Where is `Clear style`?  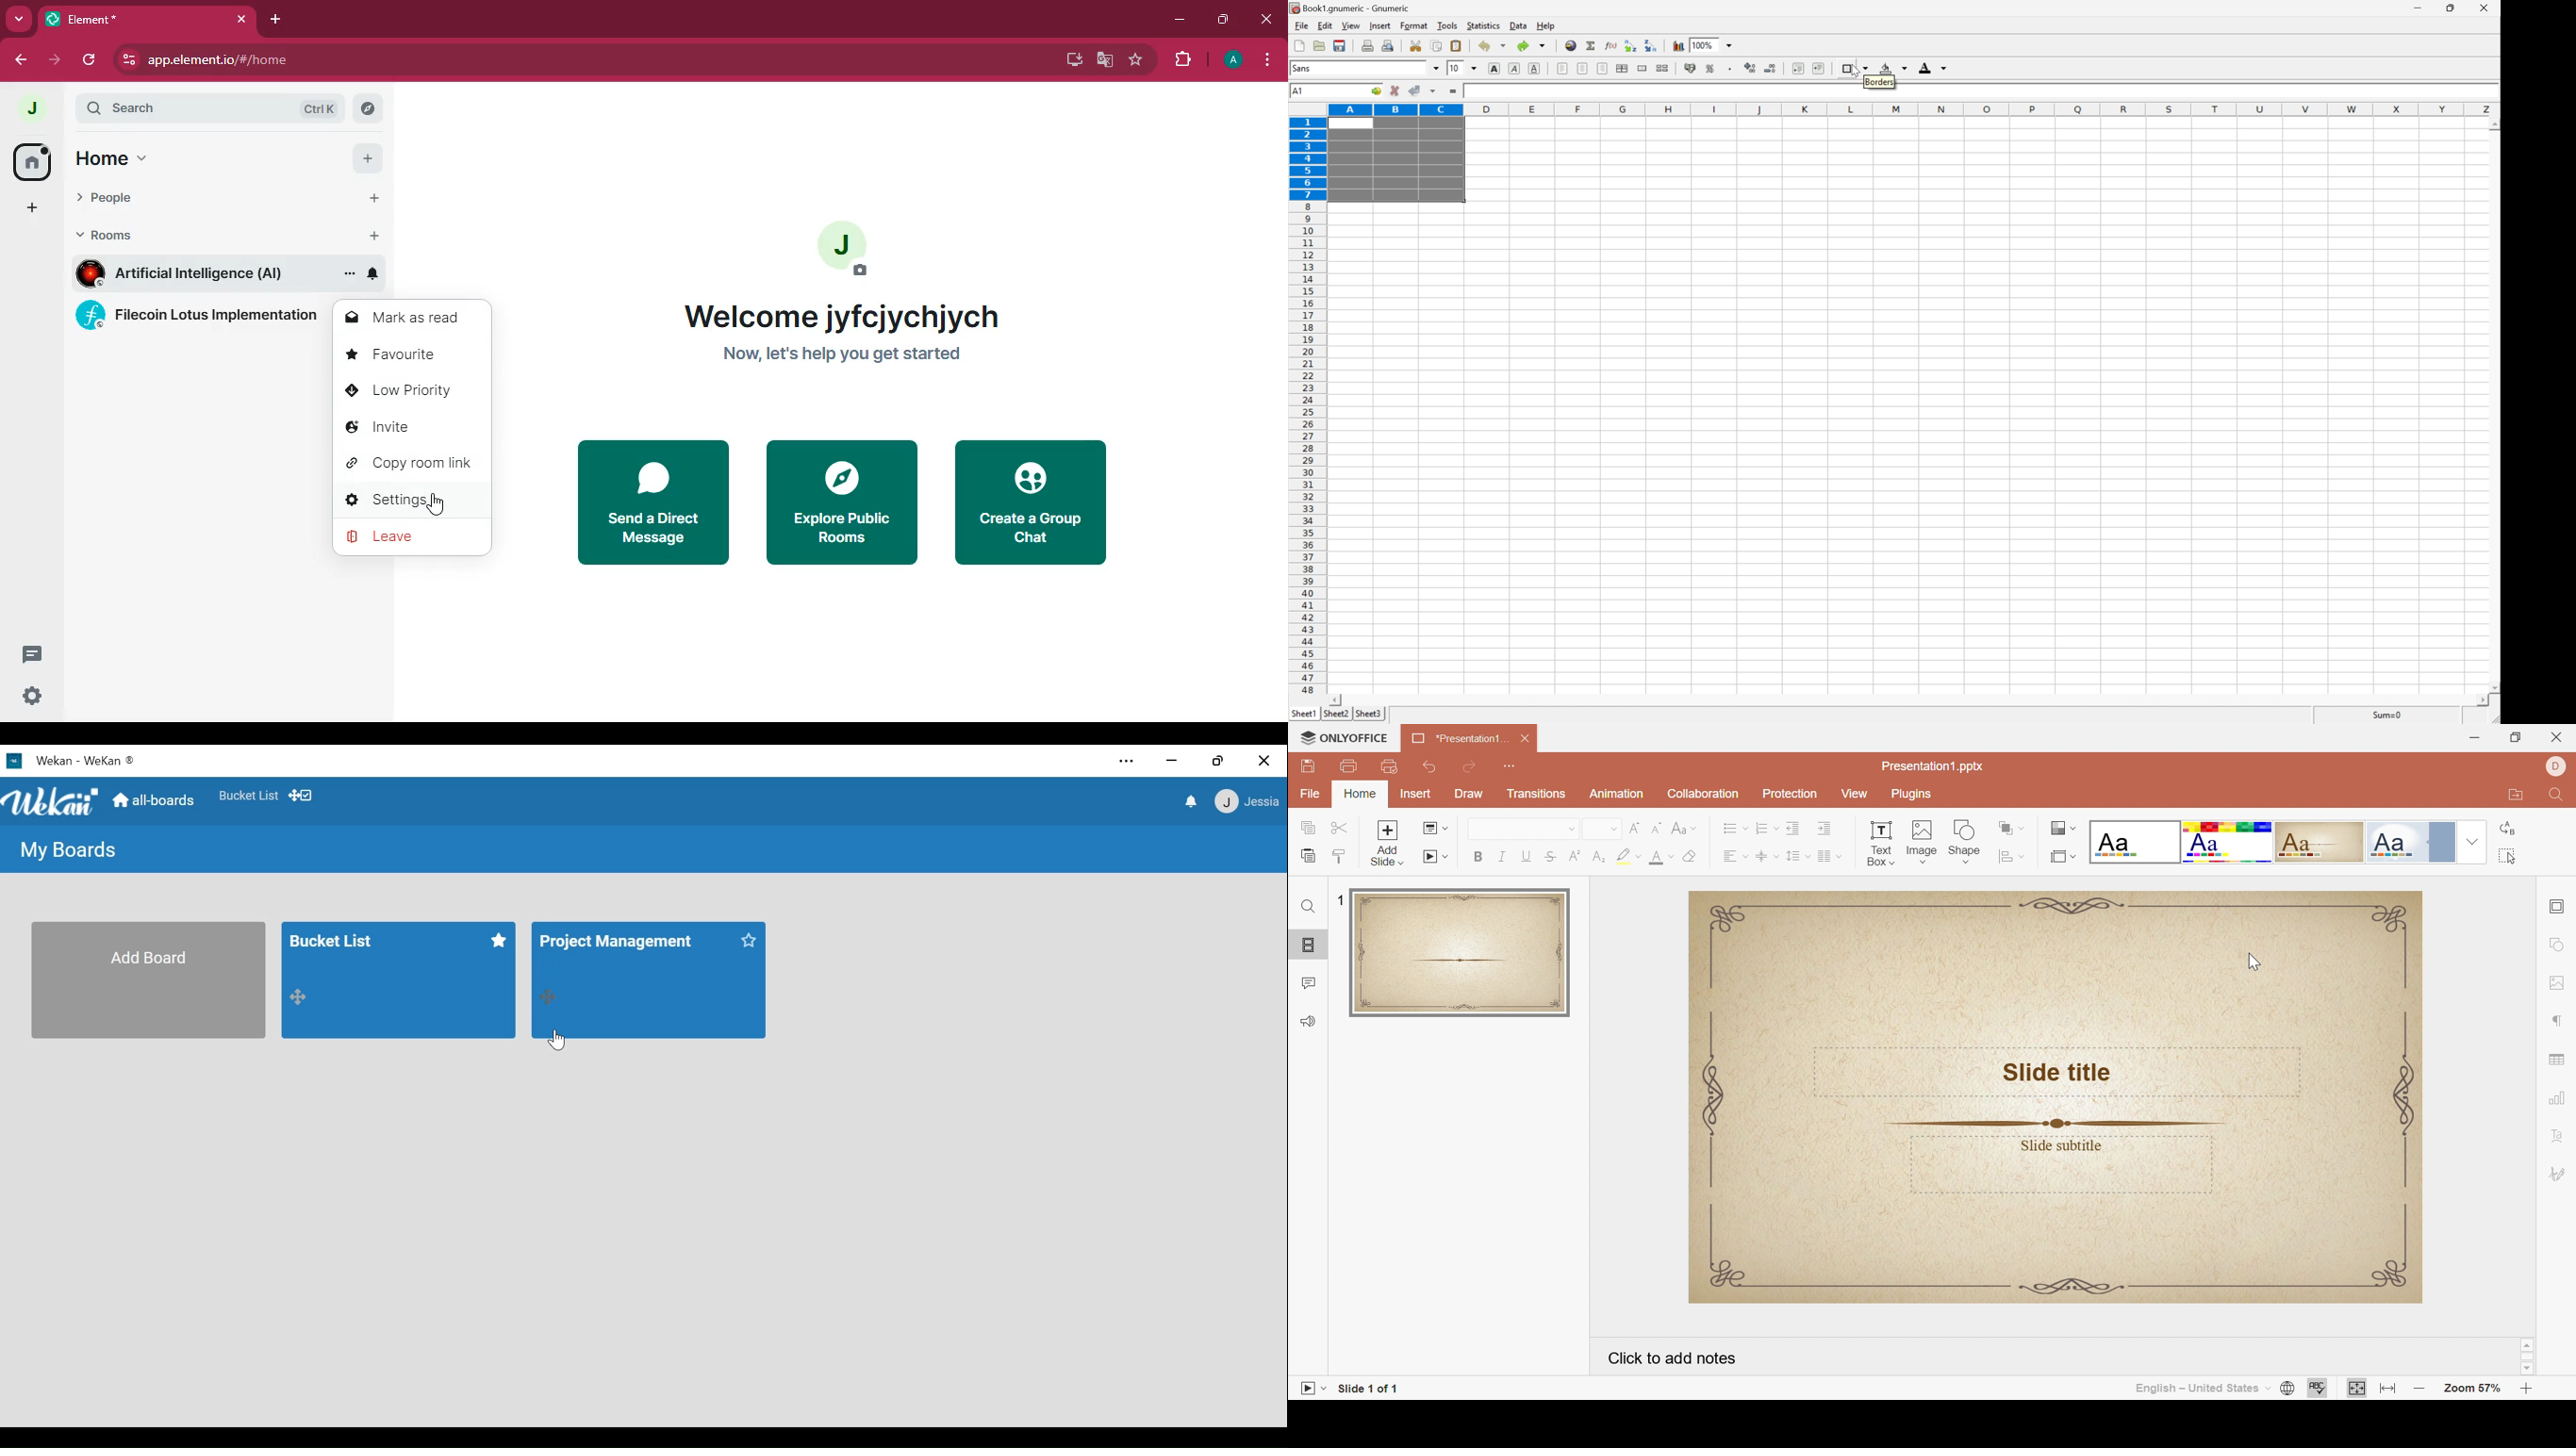
Clear style is located at coordinates (1691, 855).